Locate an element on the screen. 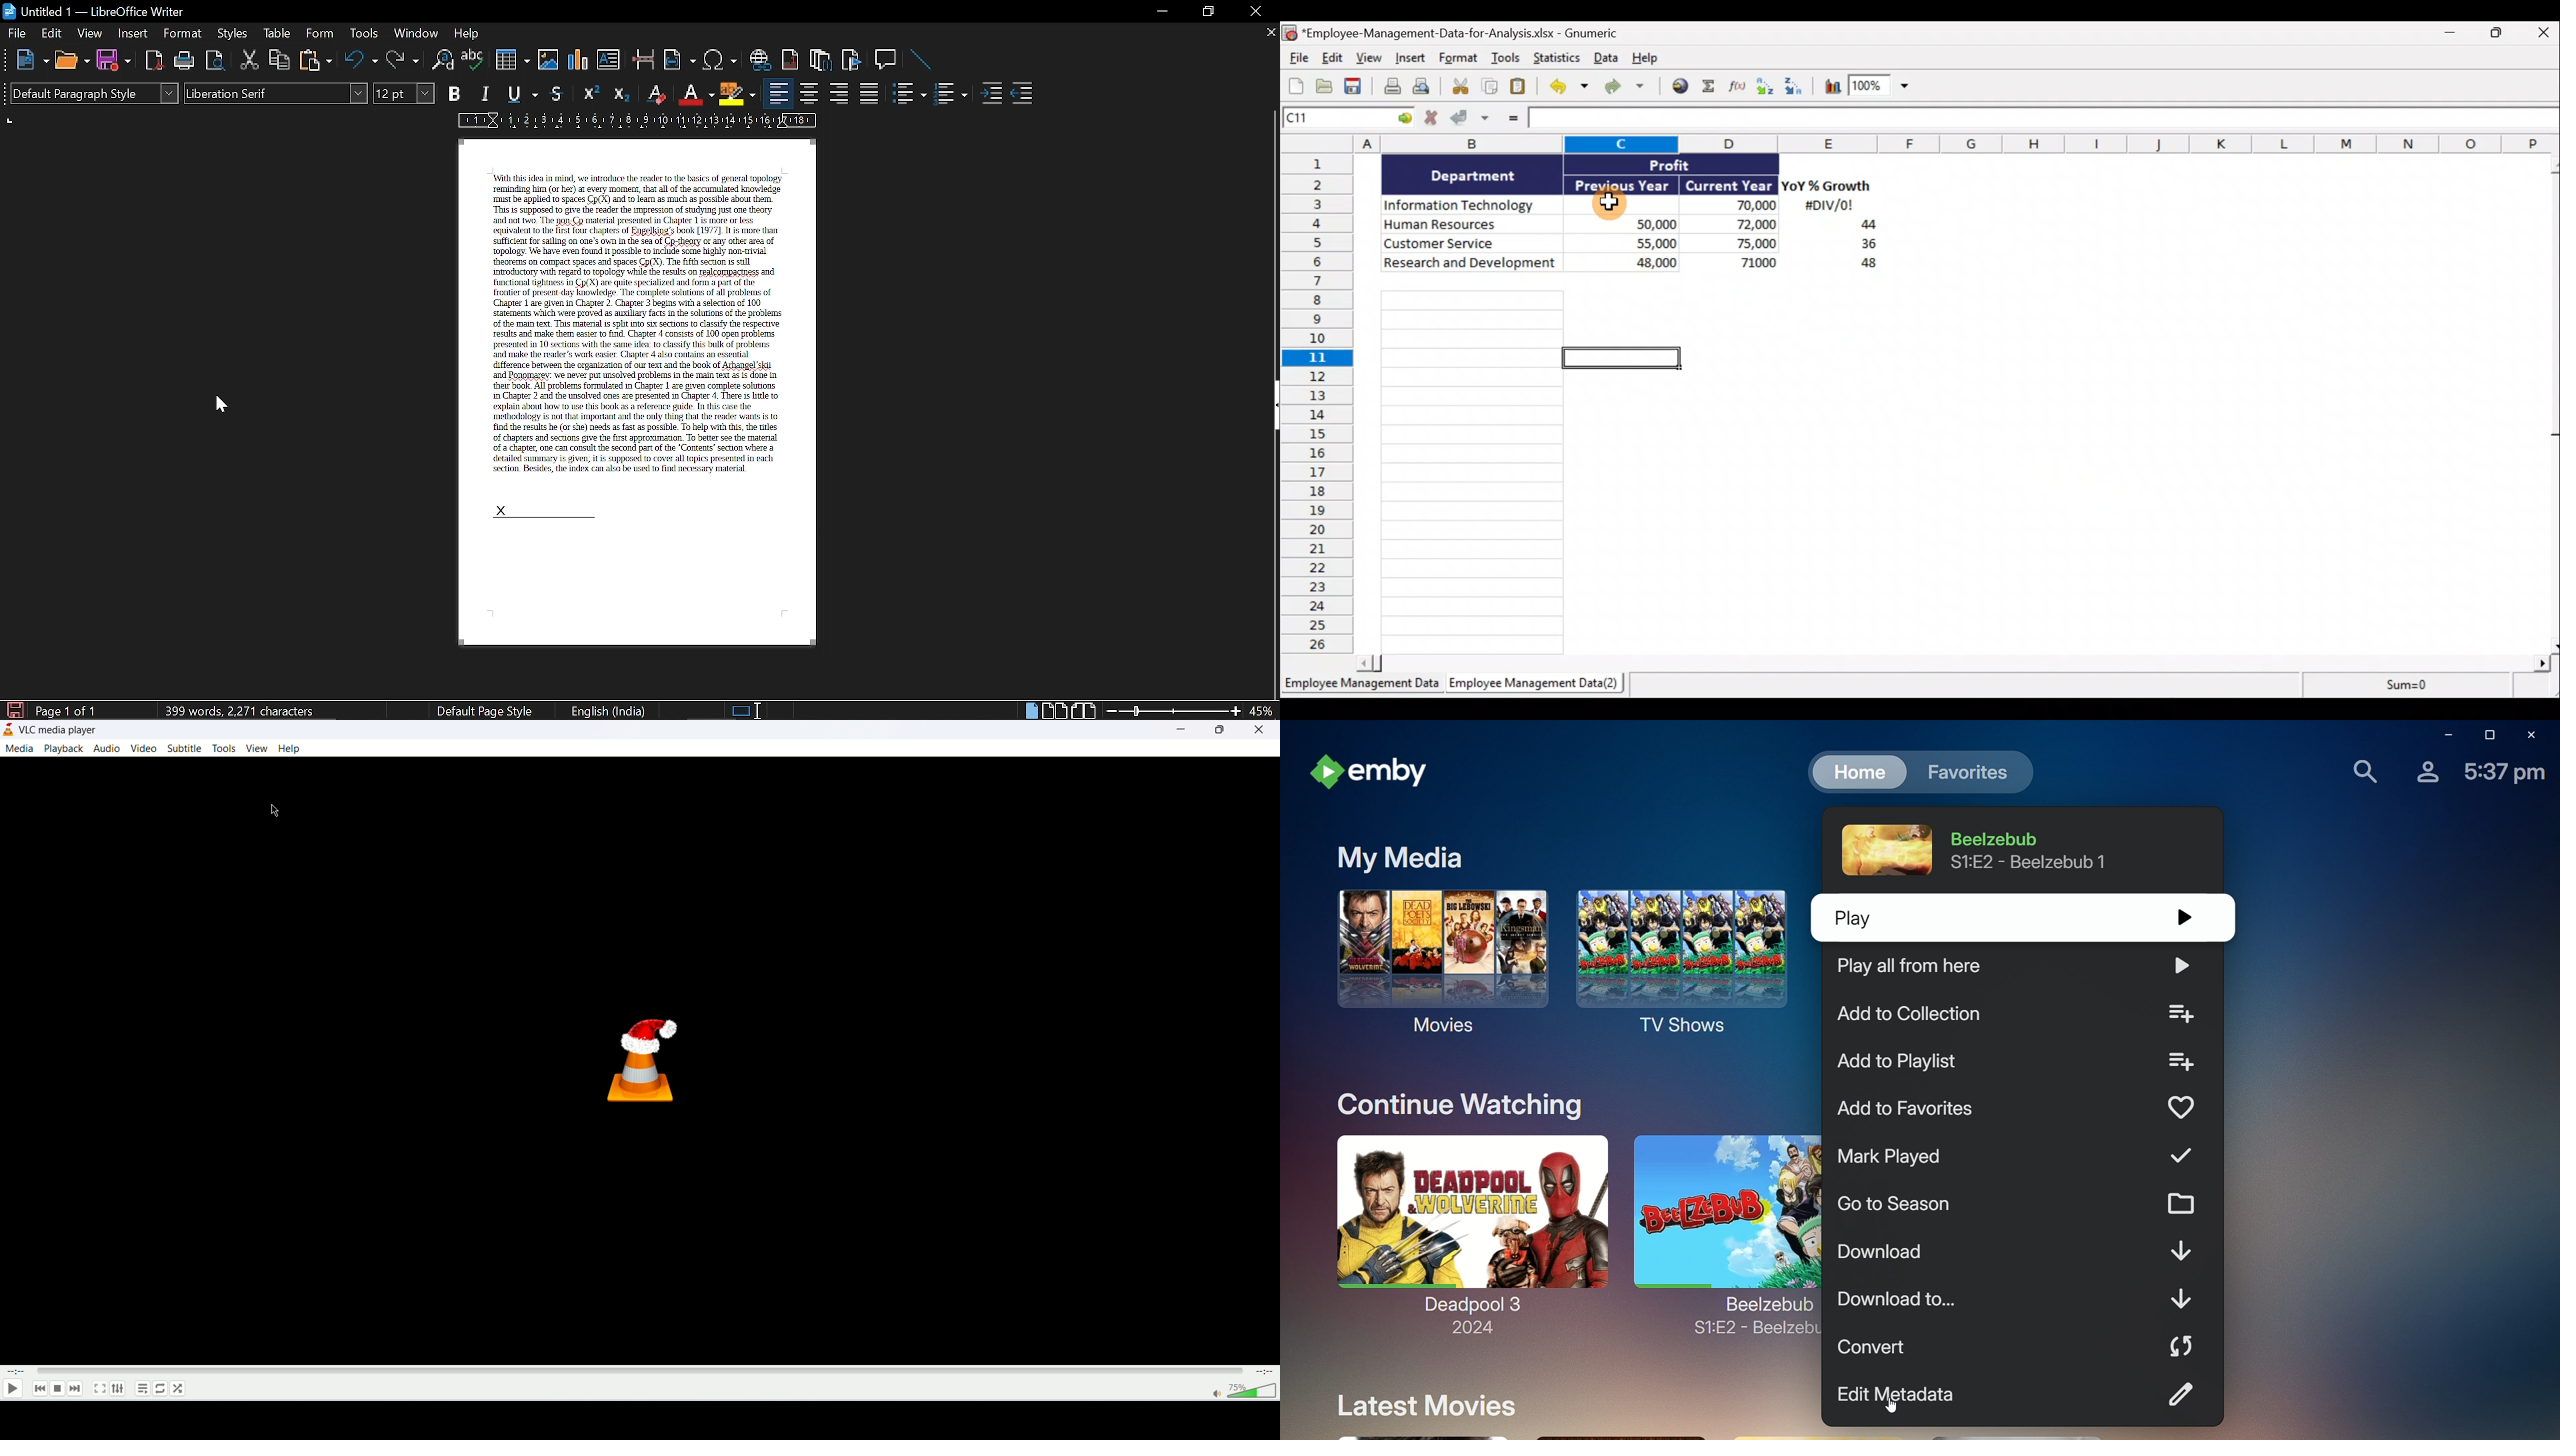 This screenshot has width=2576, height=1456. insert chart is located at coordinates (579, 60).